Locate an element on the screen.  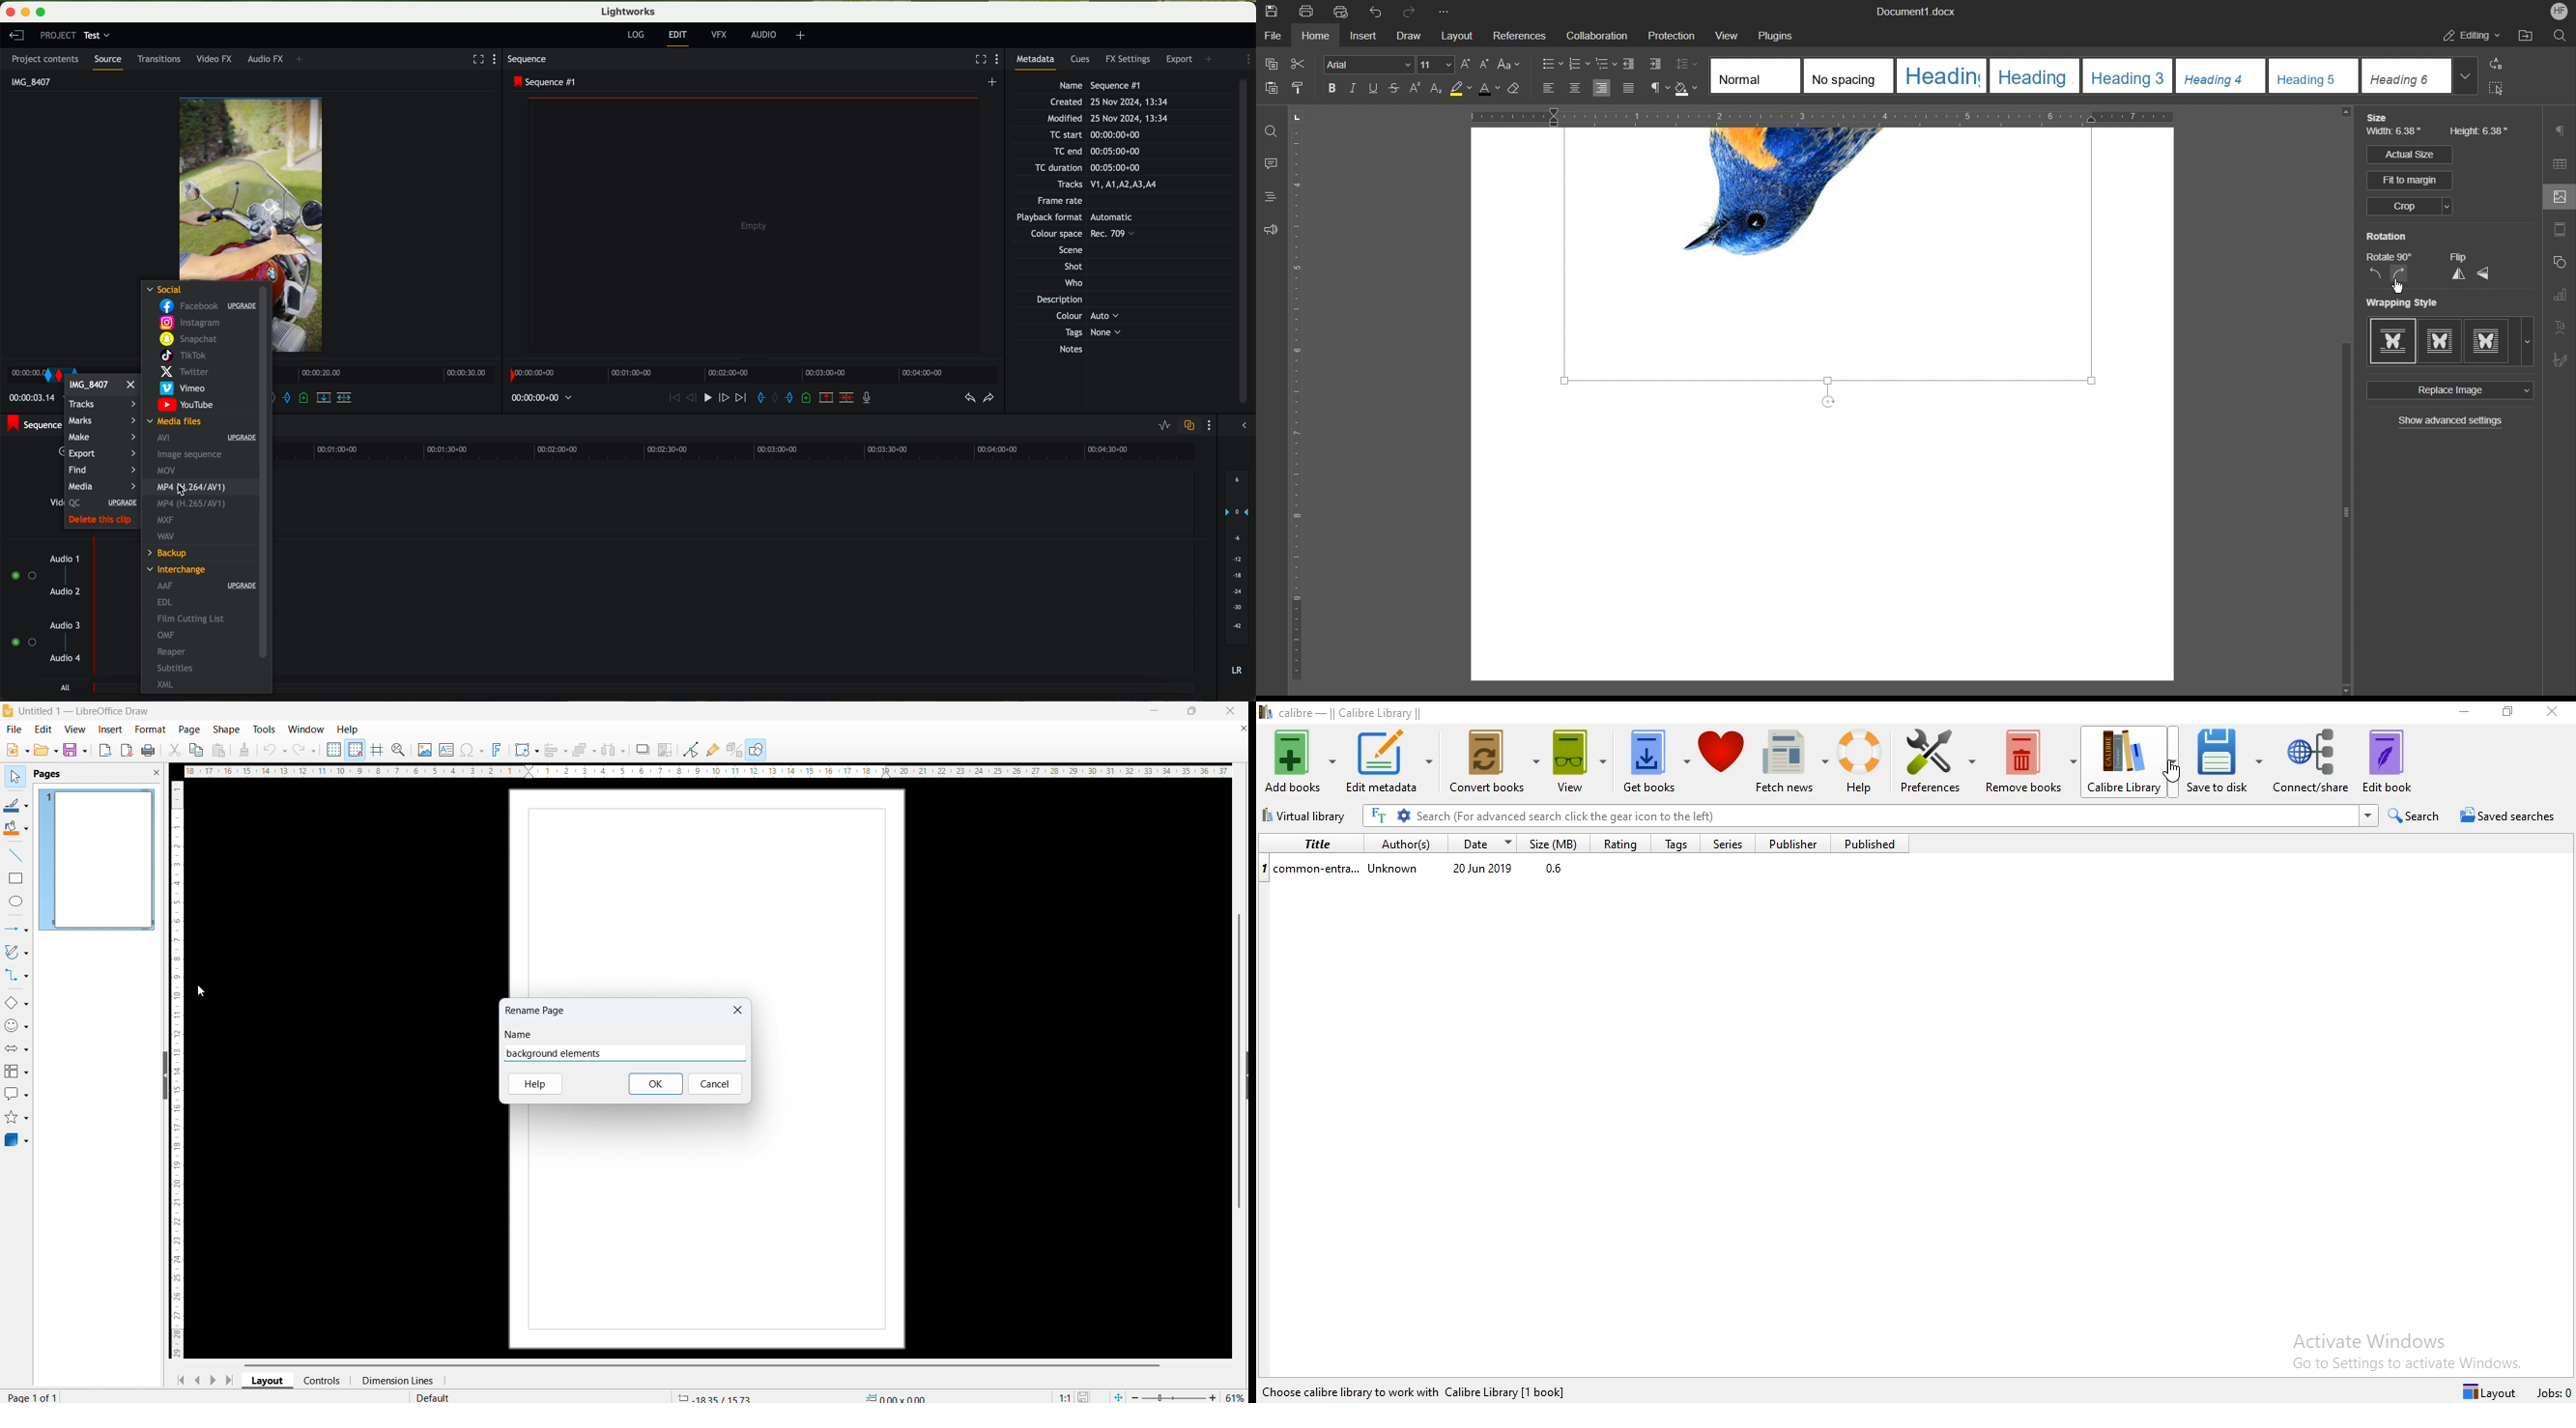
Cursor is located at coordinates (202, 992).